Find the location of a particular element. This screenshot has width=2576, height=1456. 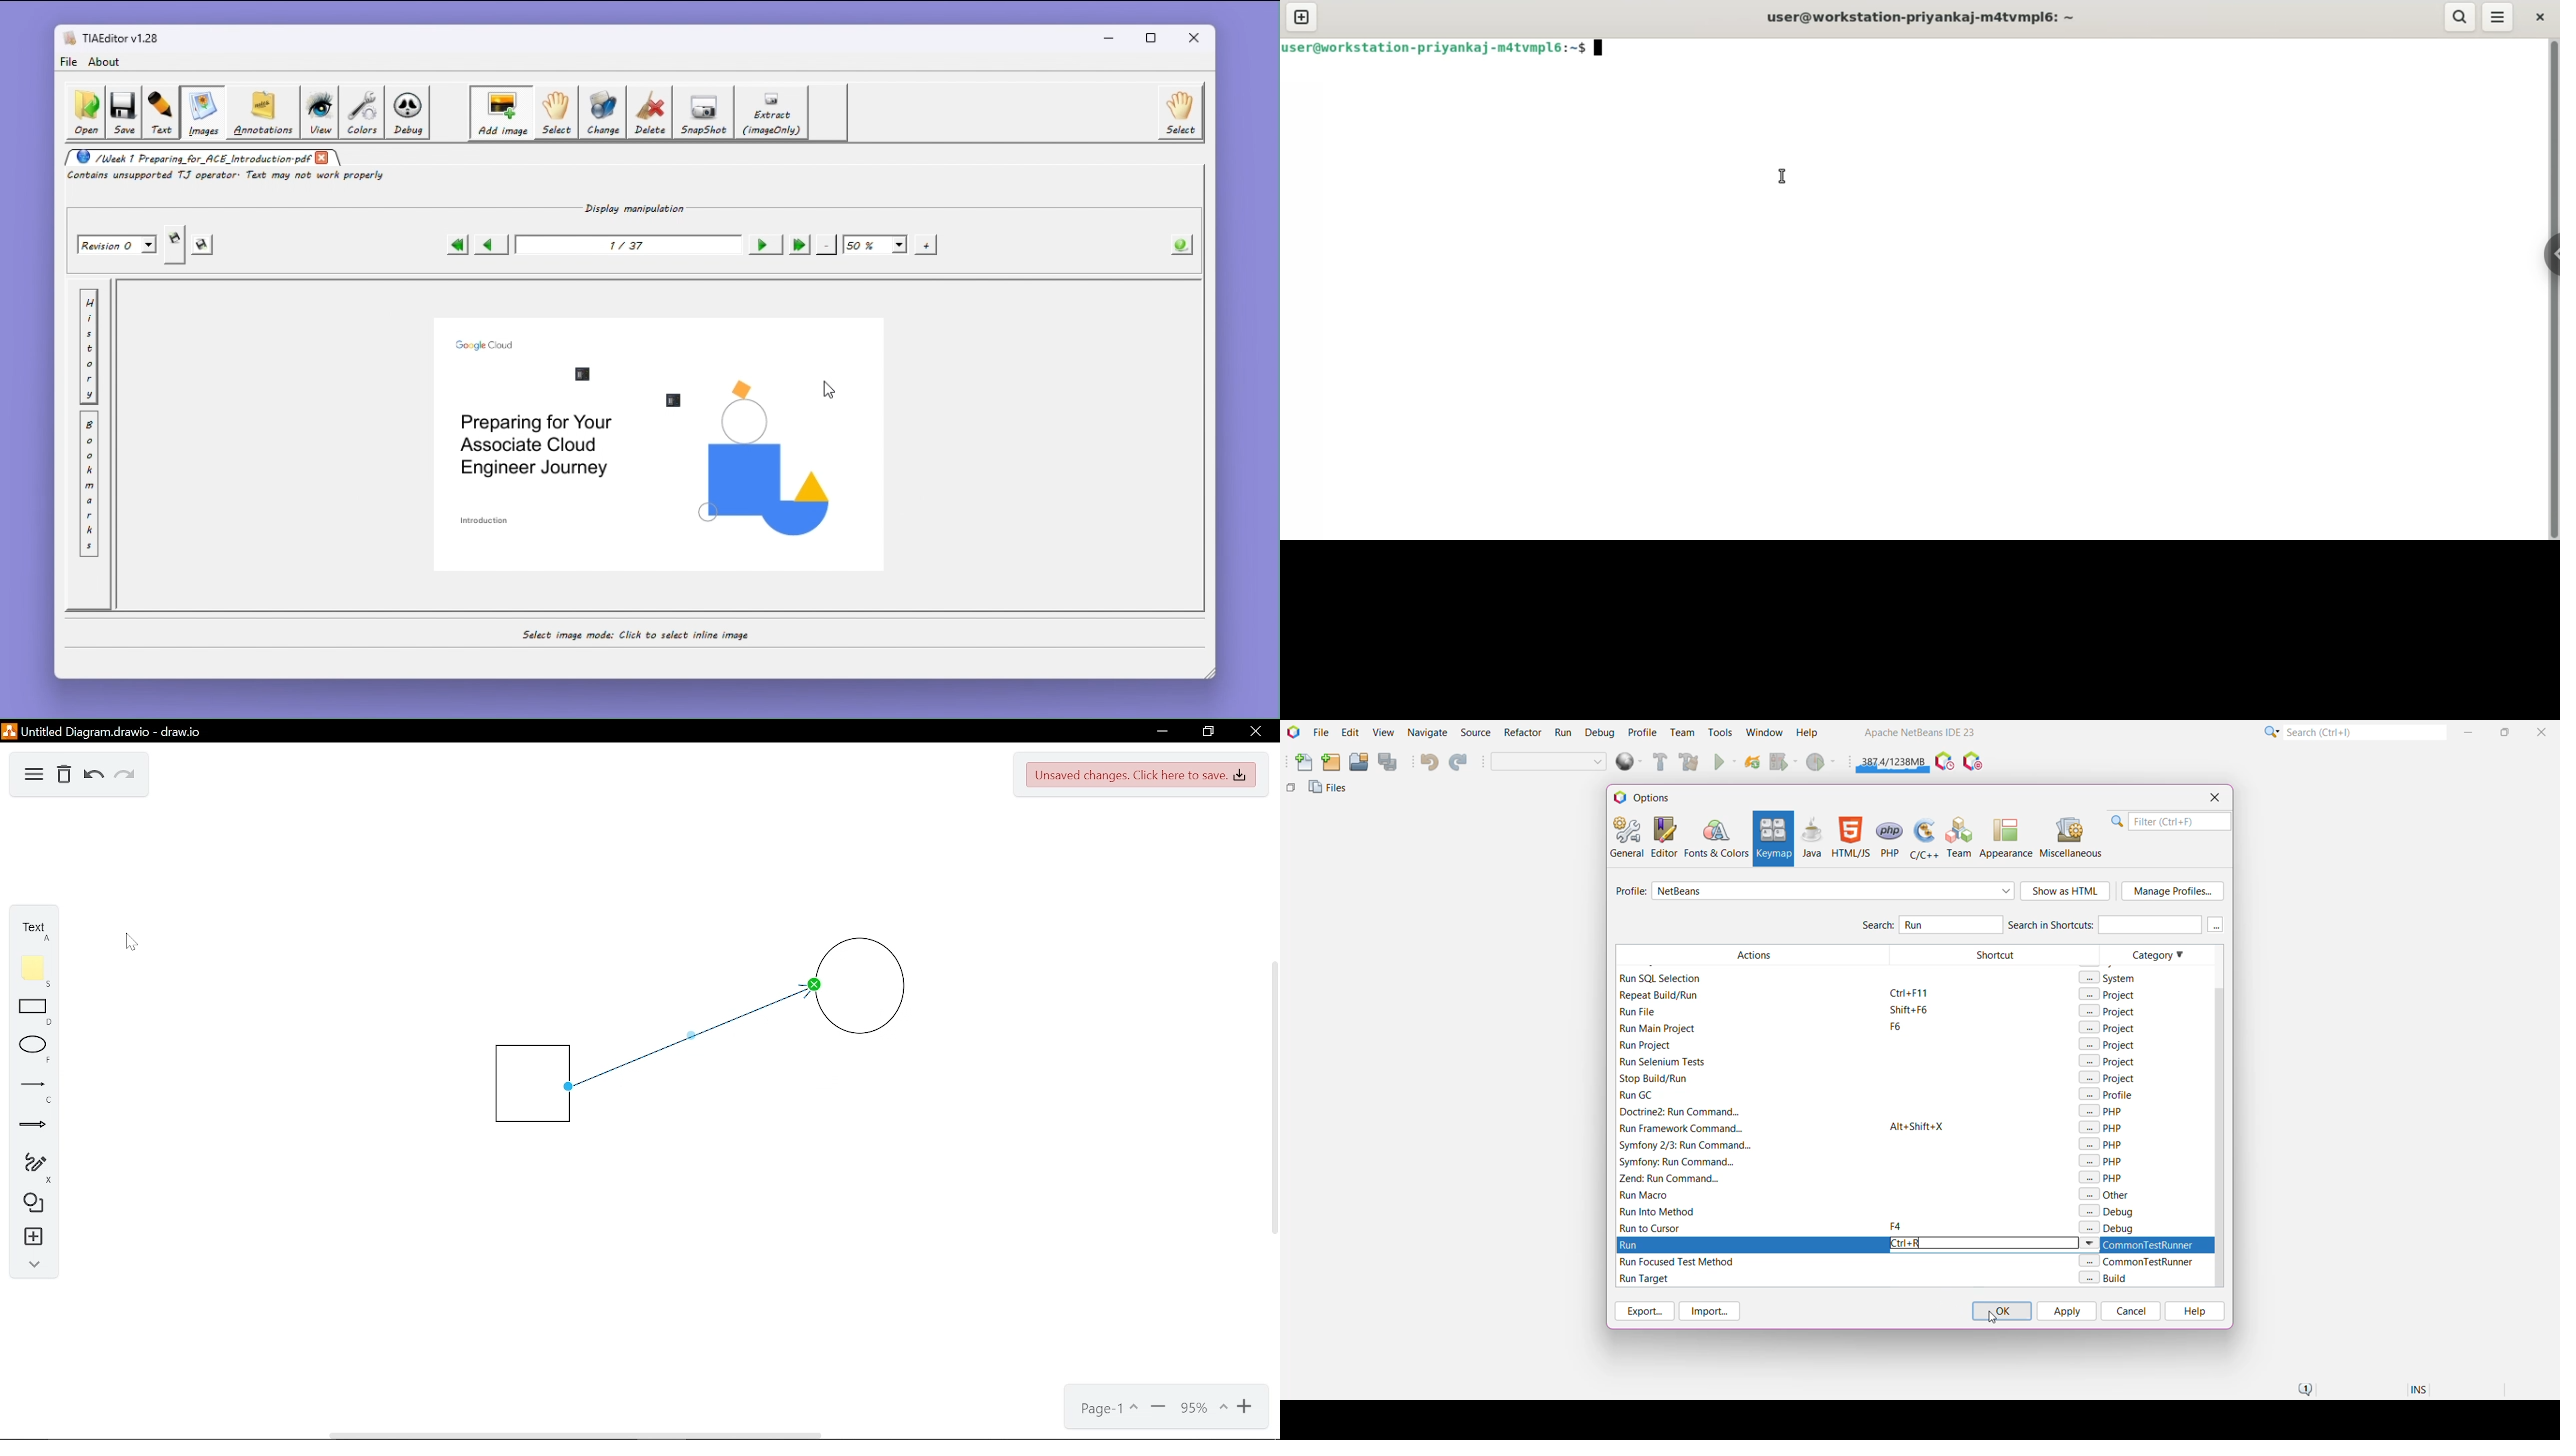

Profile Main project is located at coordinates (1822, 763).